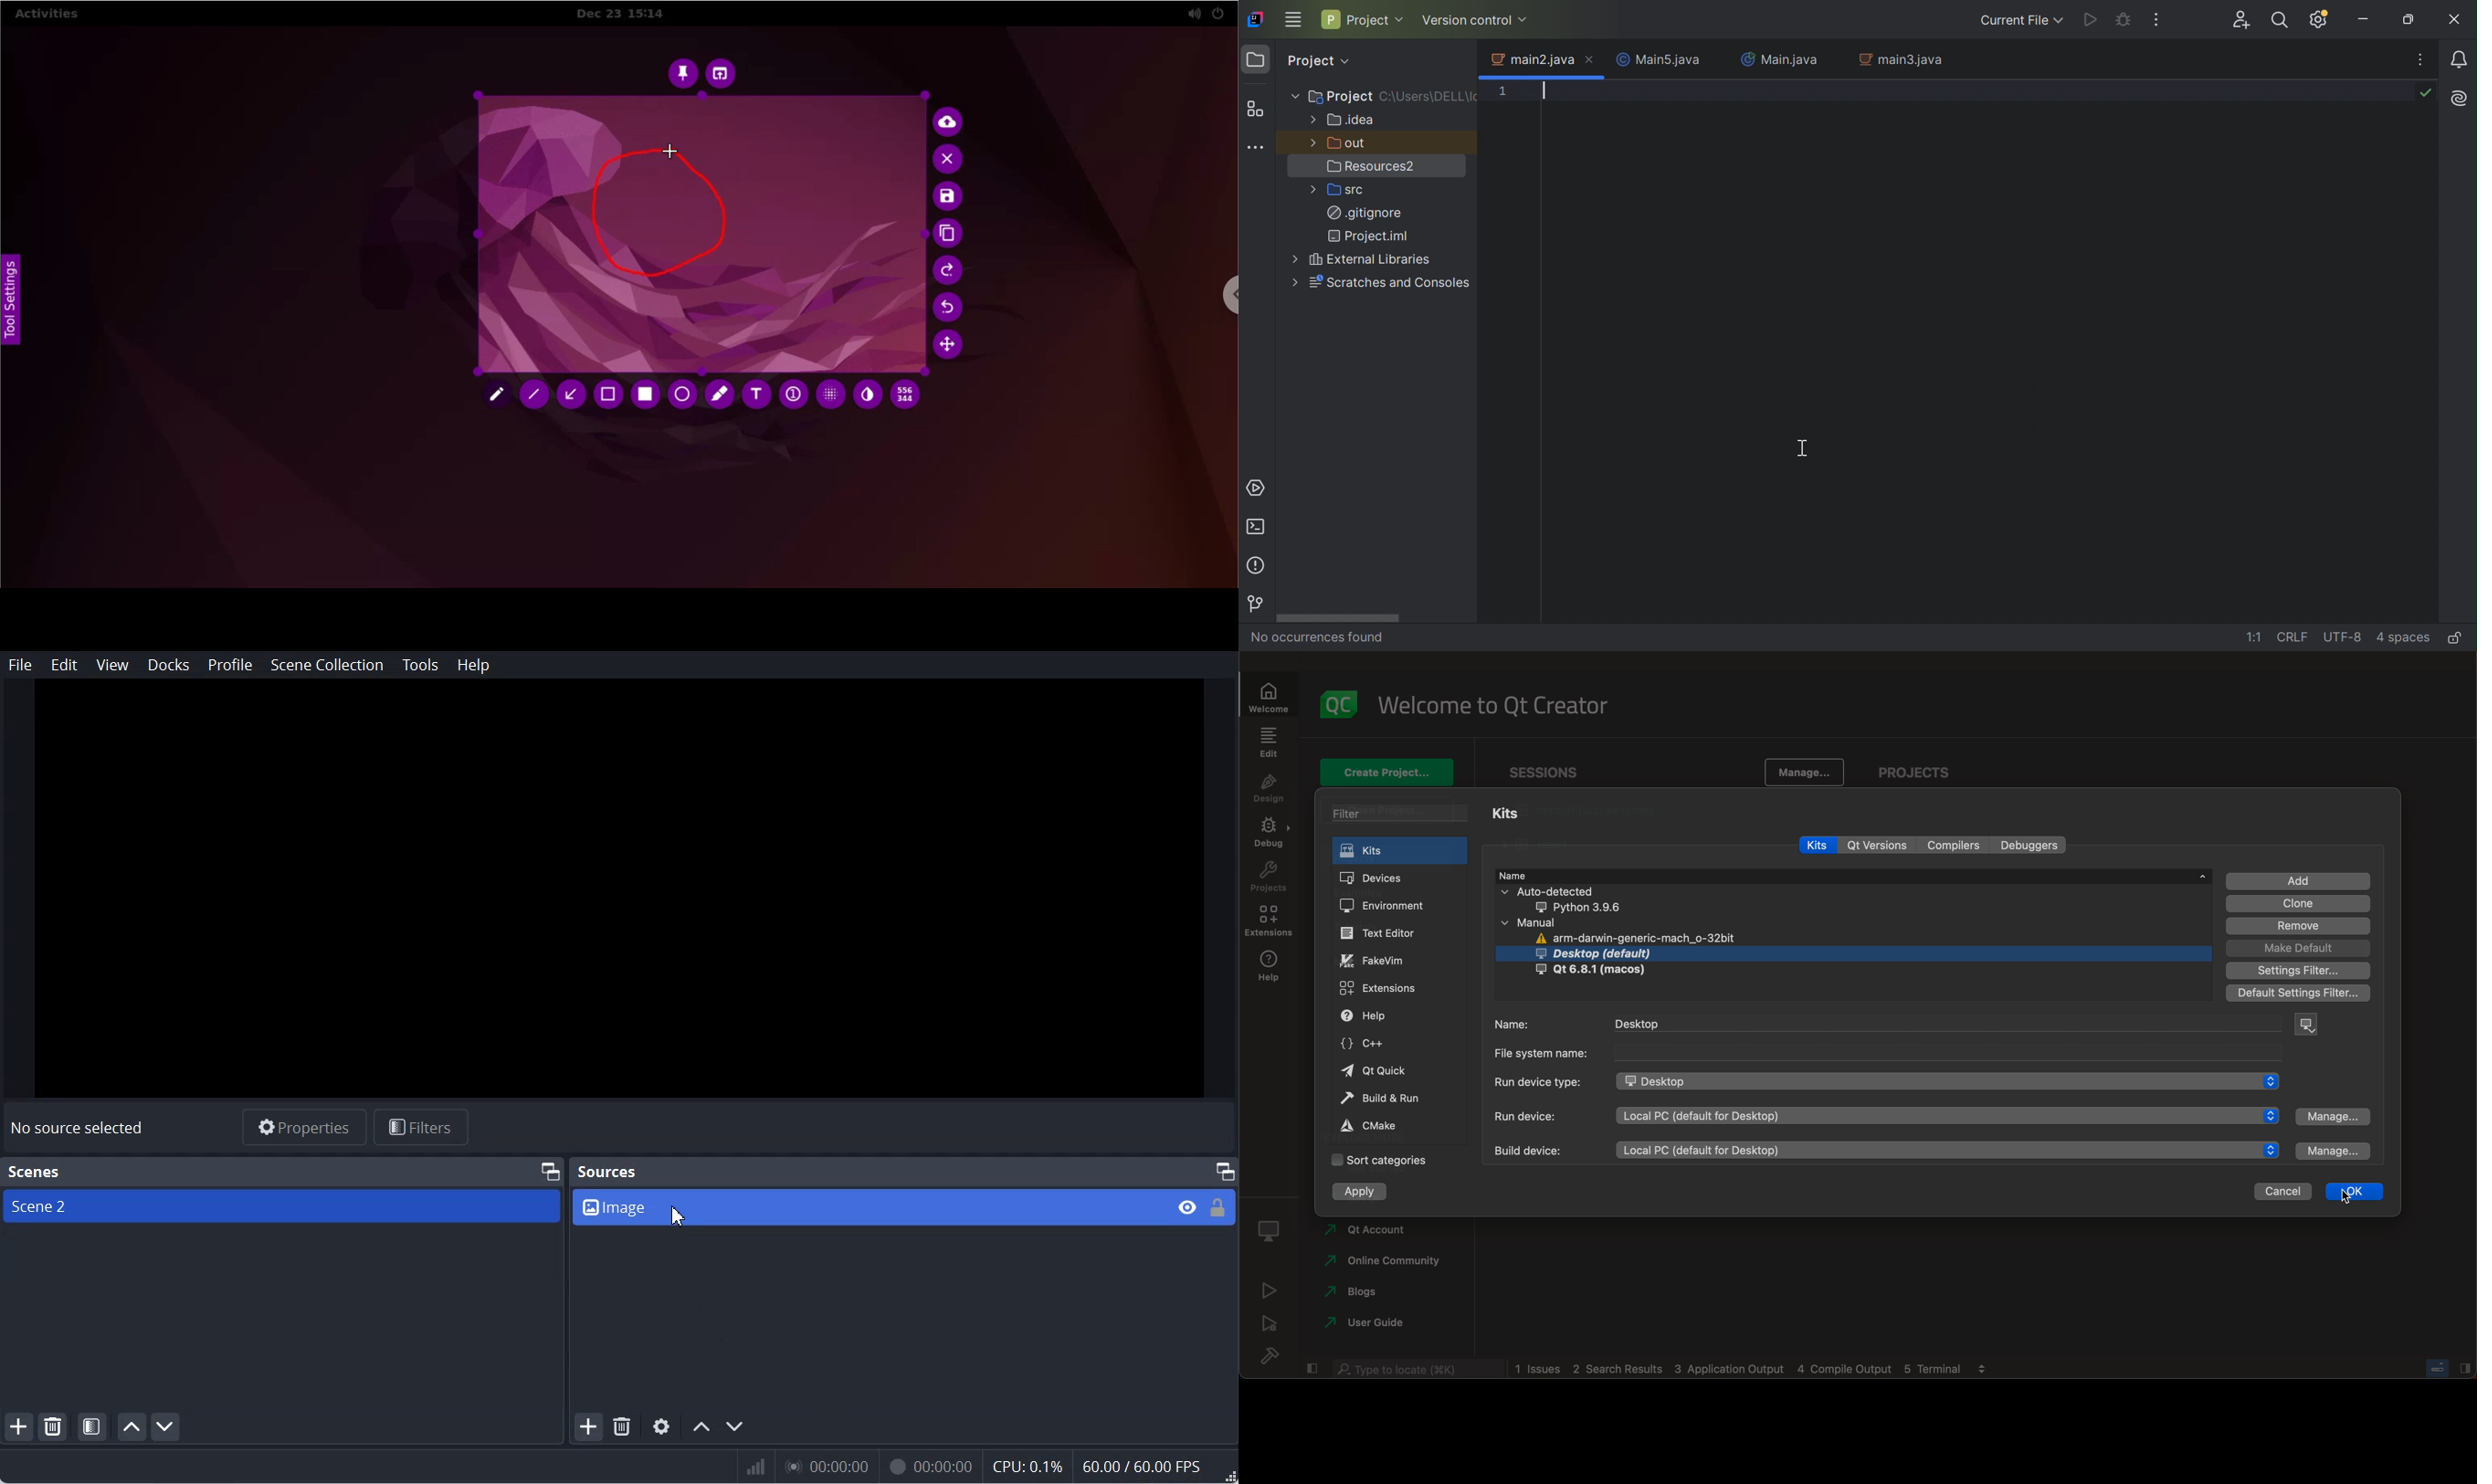  Describe the element at coordinates (1340, 701) in the screenshot. I see `logo` at that location.